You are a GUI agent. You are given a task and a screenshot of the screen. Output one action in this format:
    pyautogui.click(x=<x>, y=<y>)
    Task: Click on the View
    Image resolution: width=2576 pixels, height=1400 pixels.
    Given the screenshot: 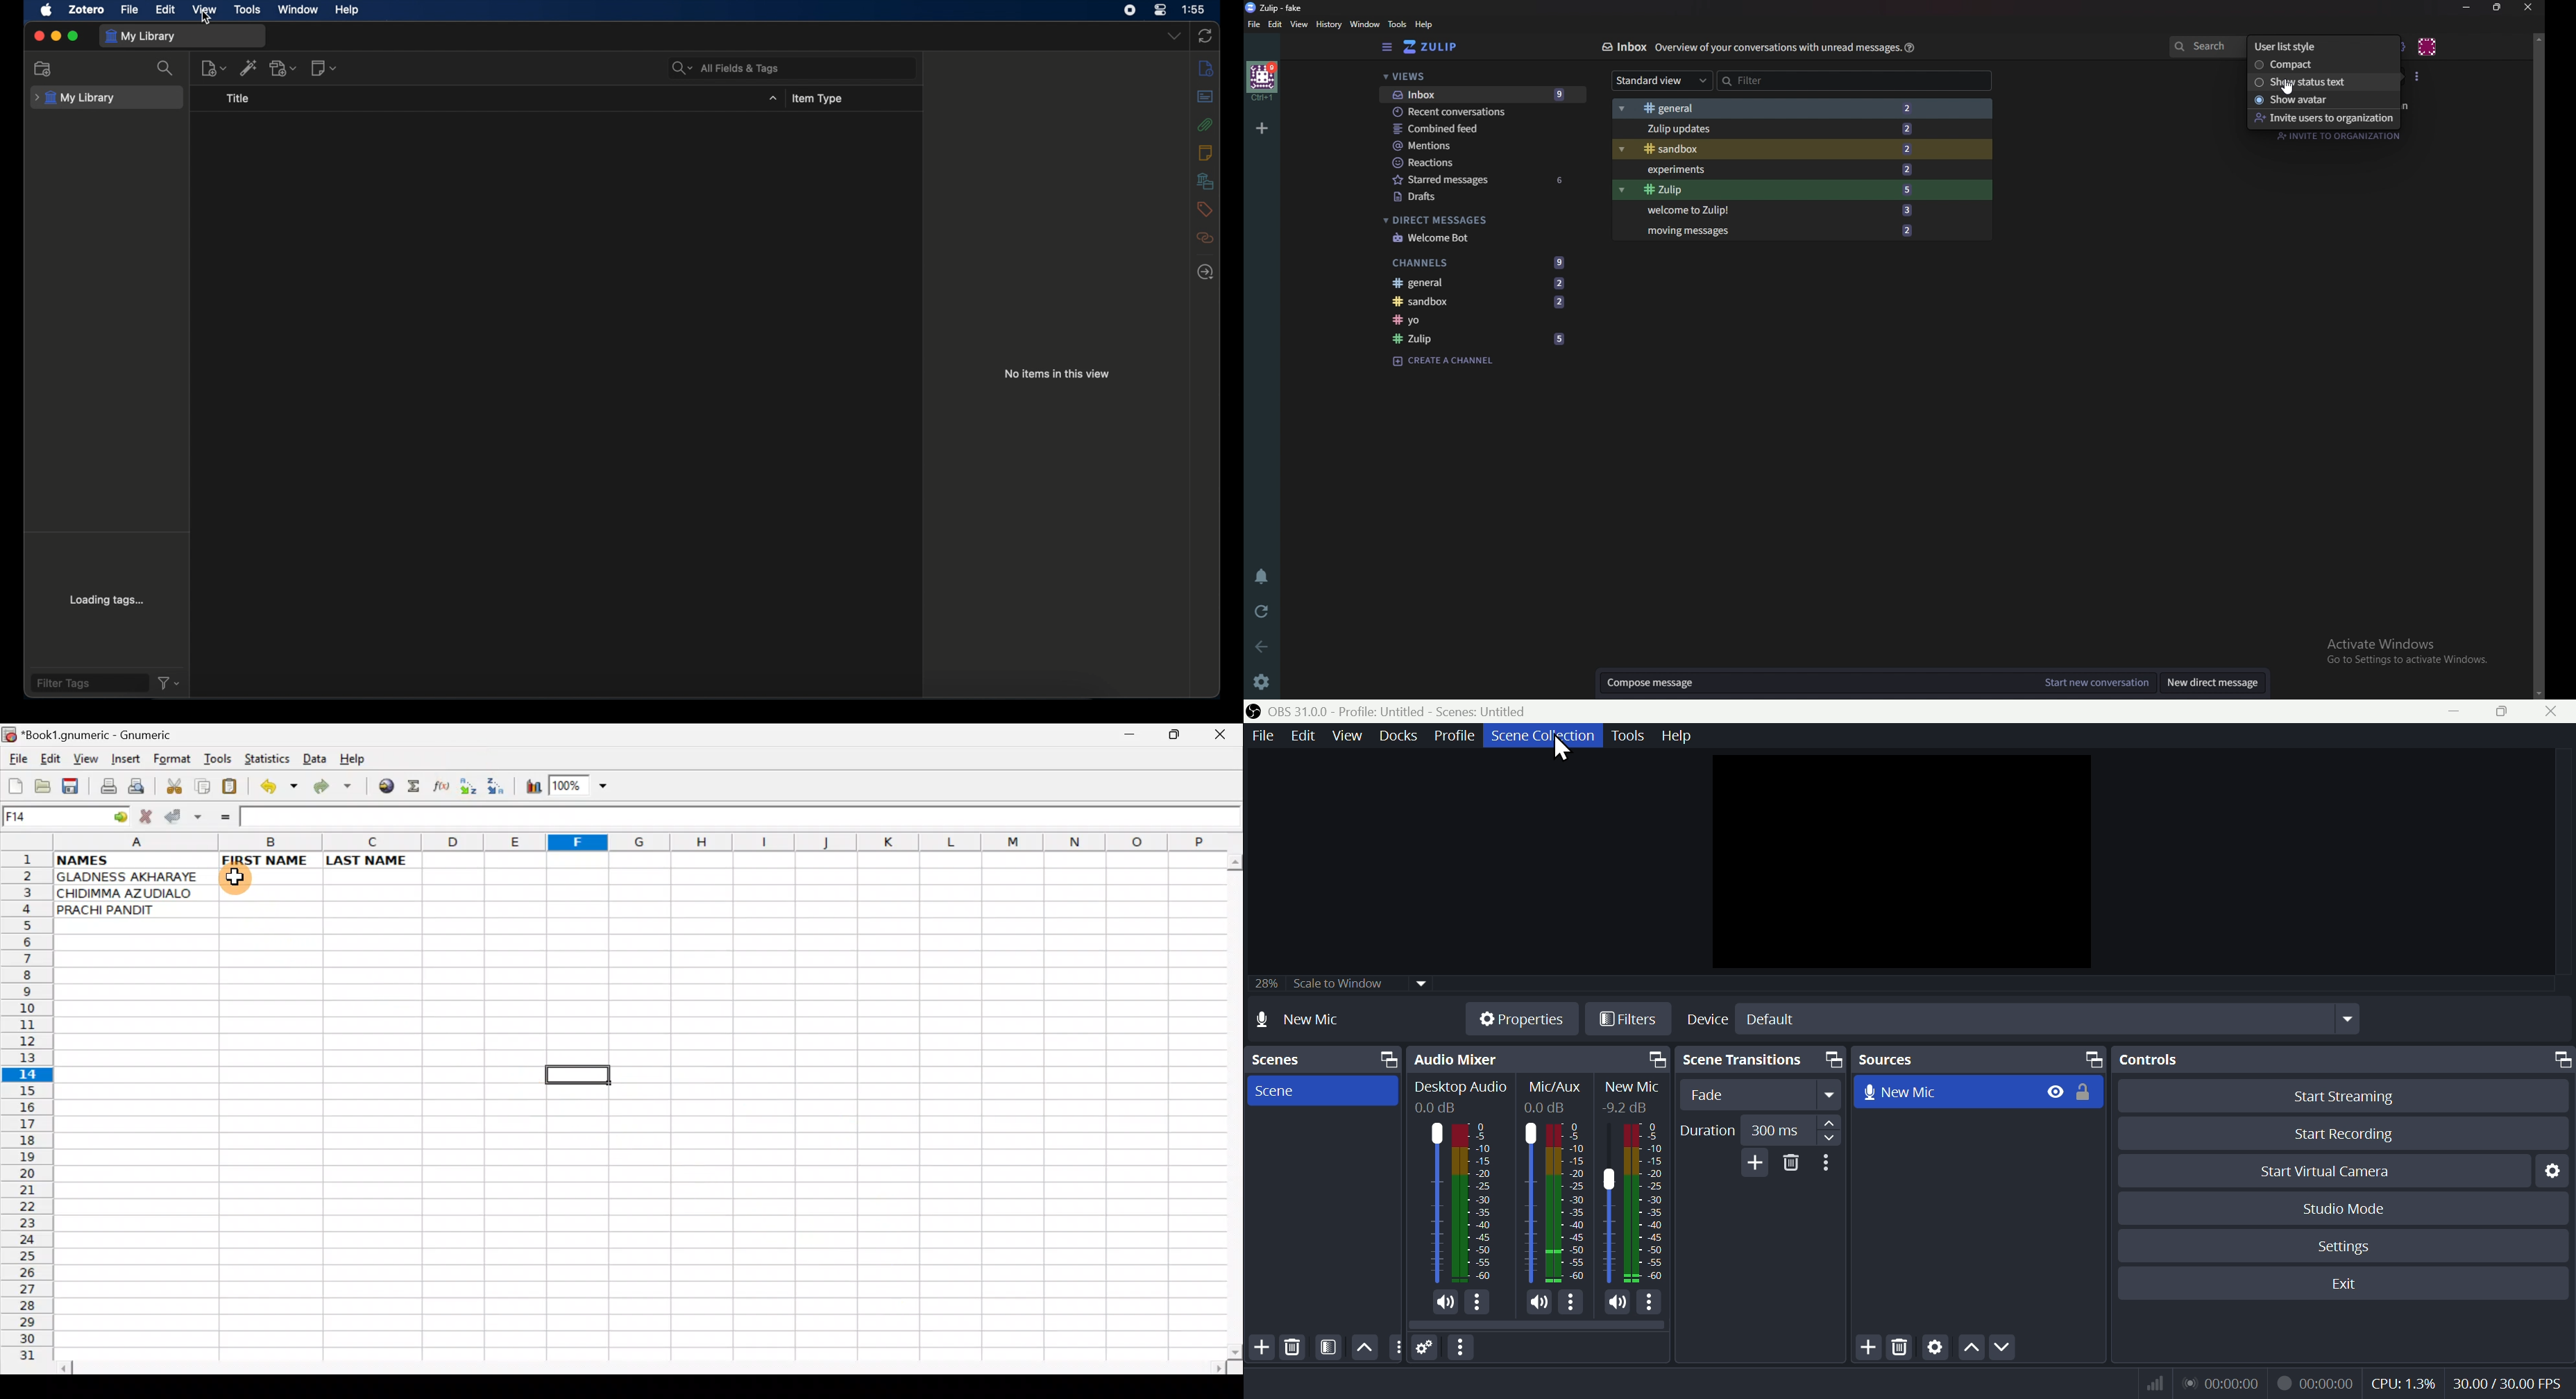 What is the action you would take?
    pyautogui.click(x=82, y=758)
    